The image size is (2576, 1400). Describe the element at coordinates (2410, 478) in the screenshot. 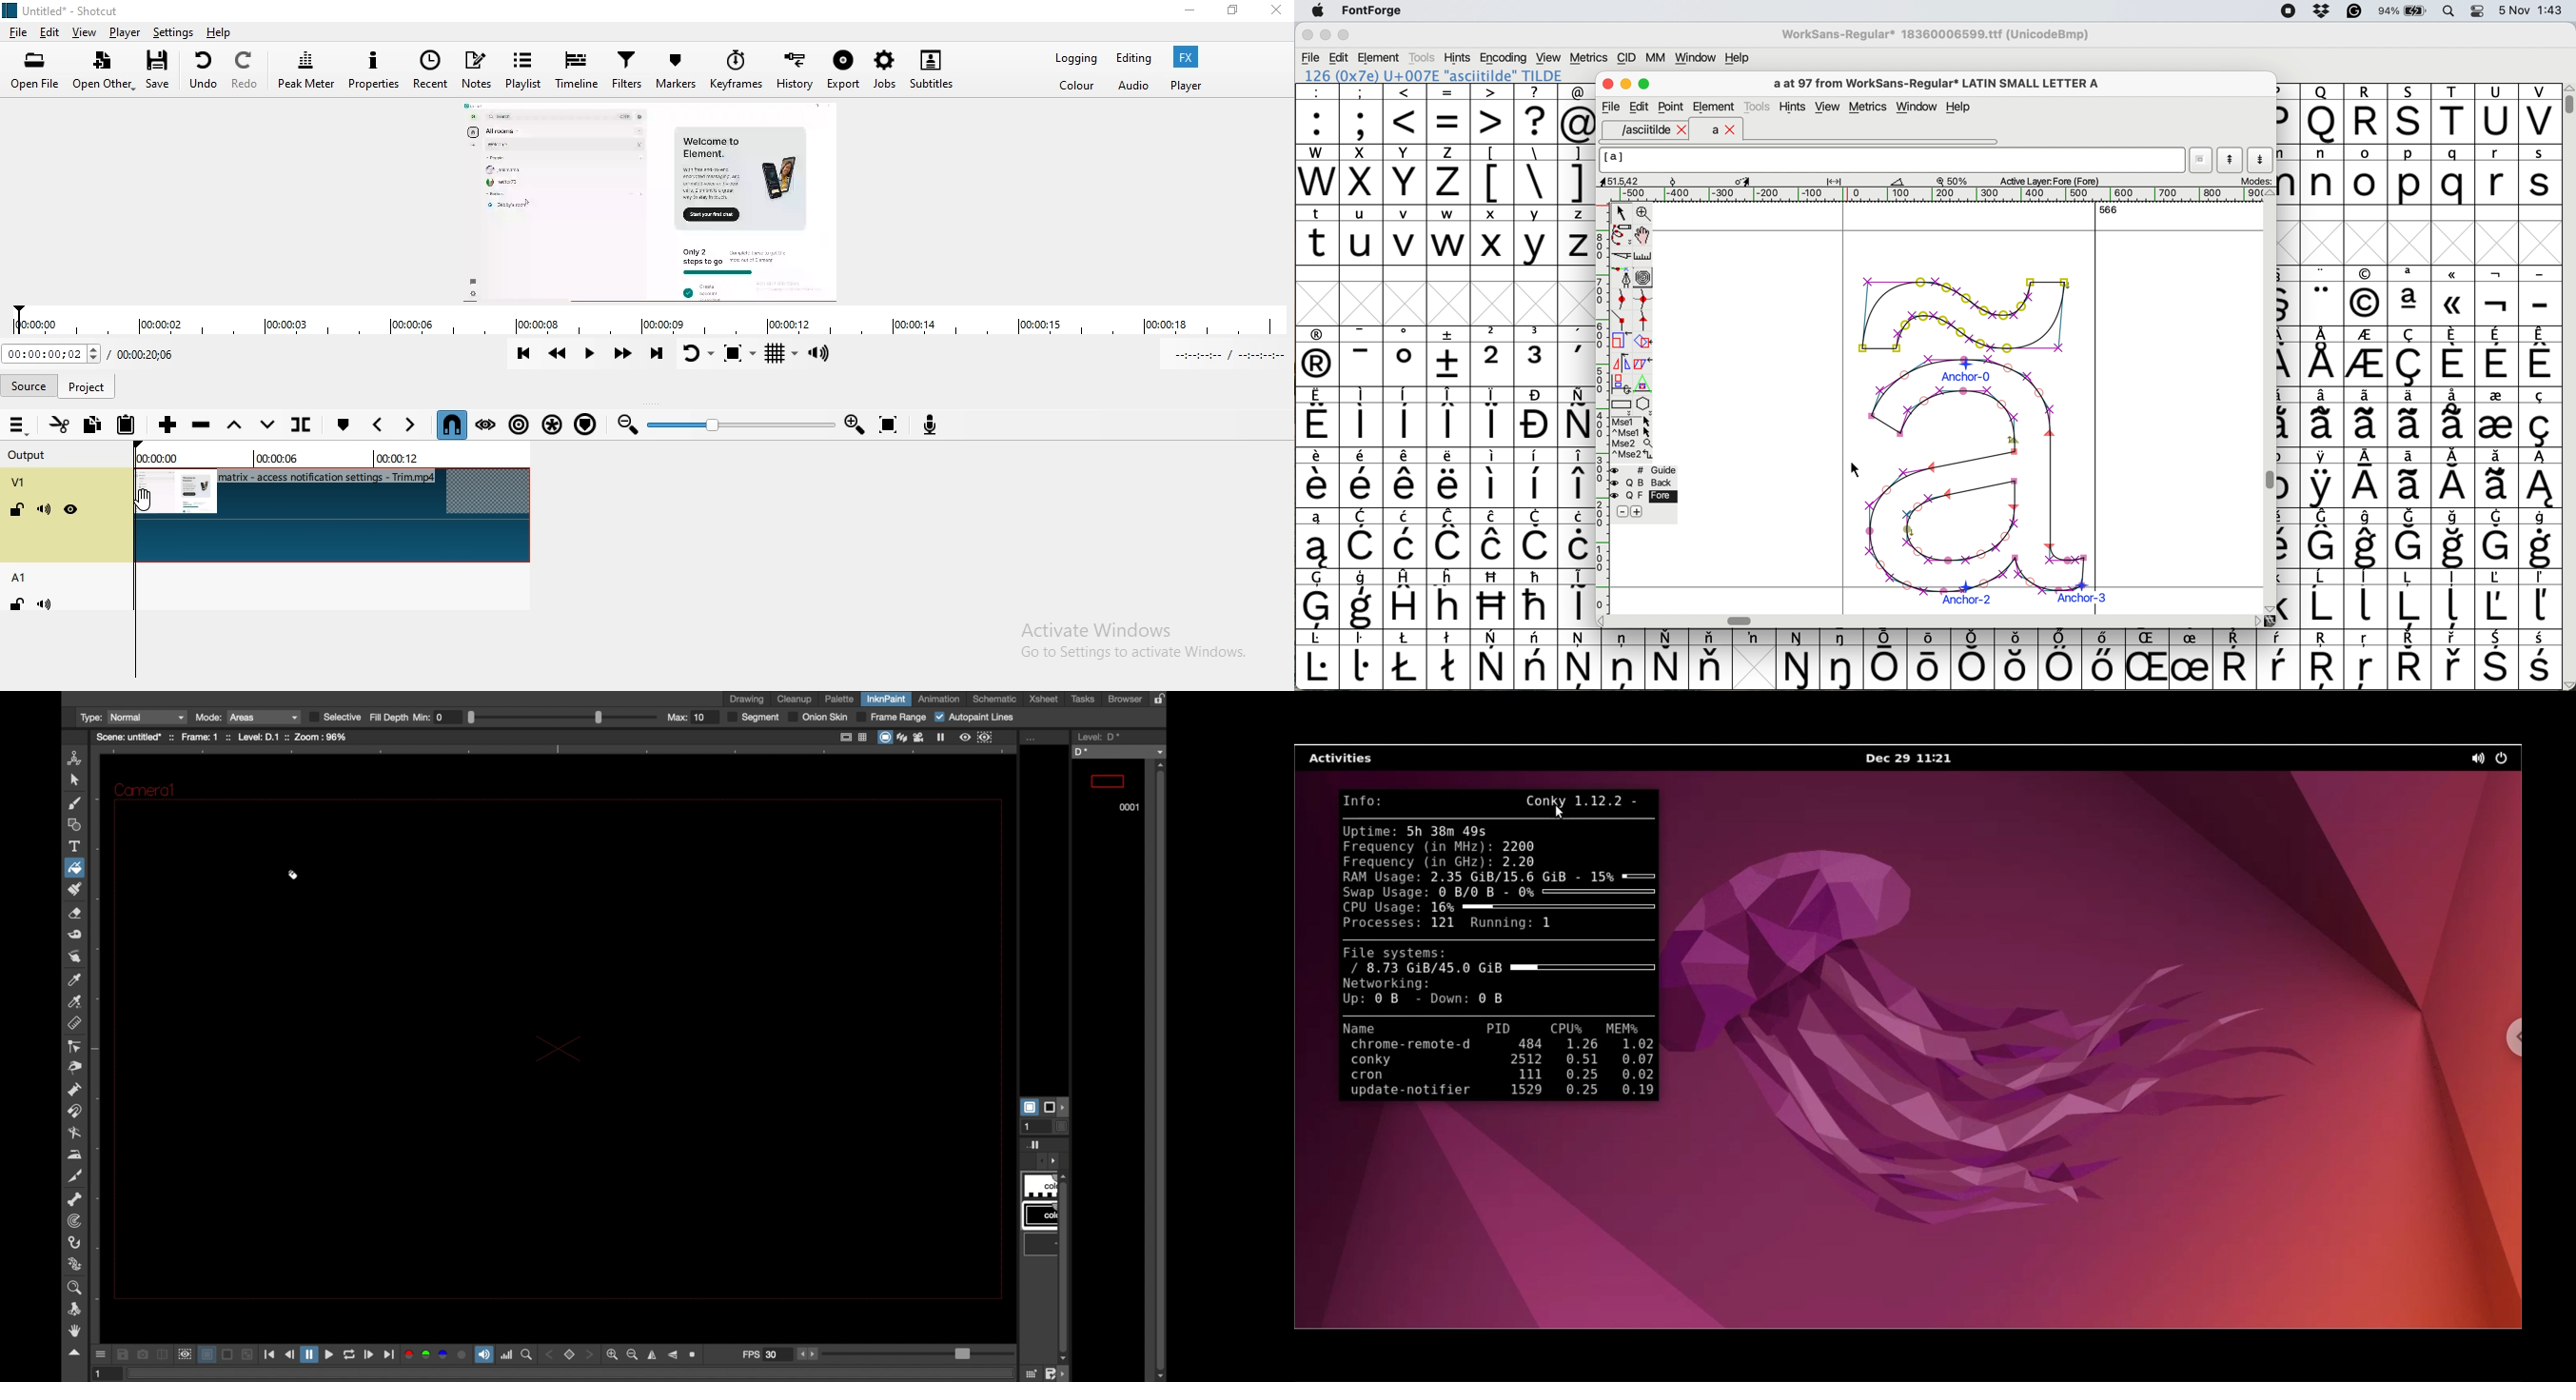

I see `symbol` at that location.